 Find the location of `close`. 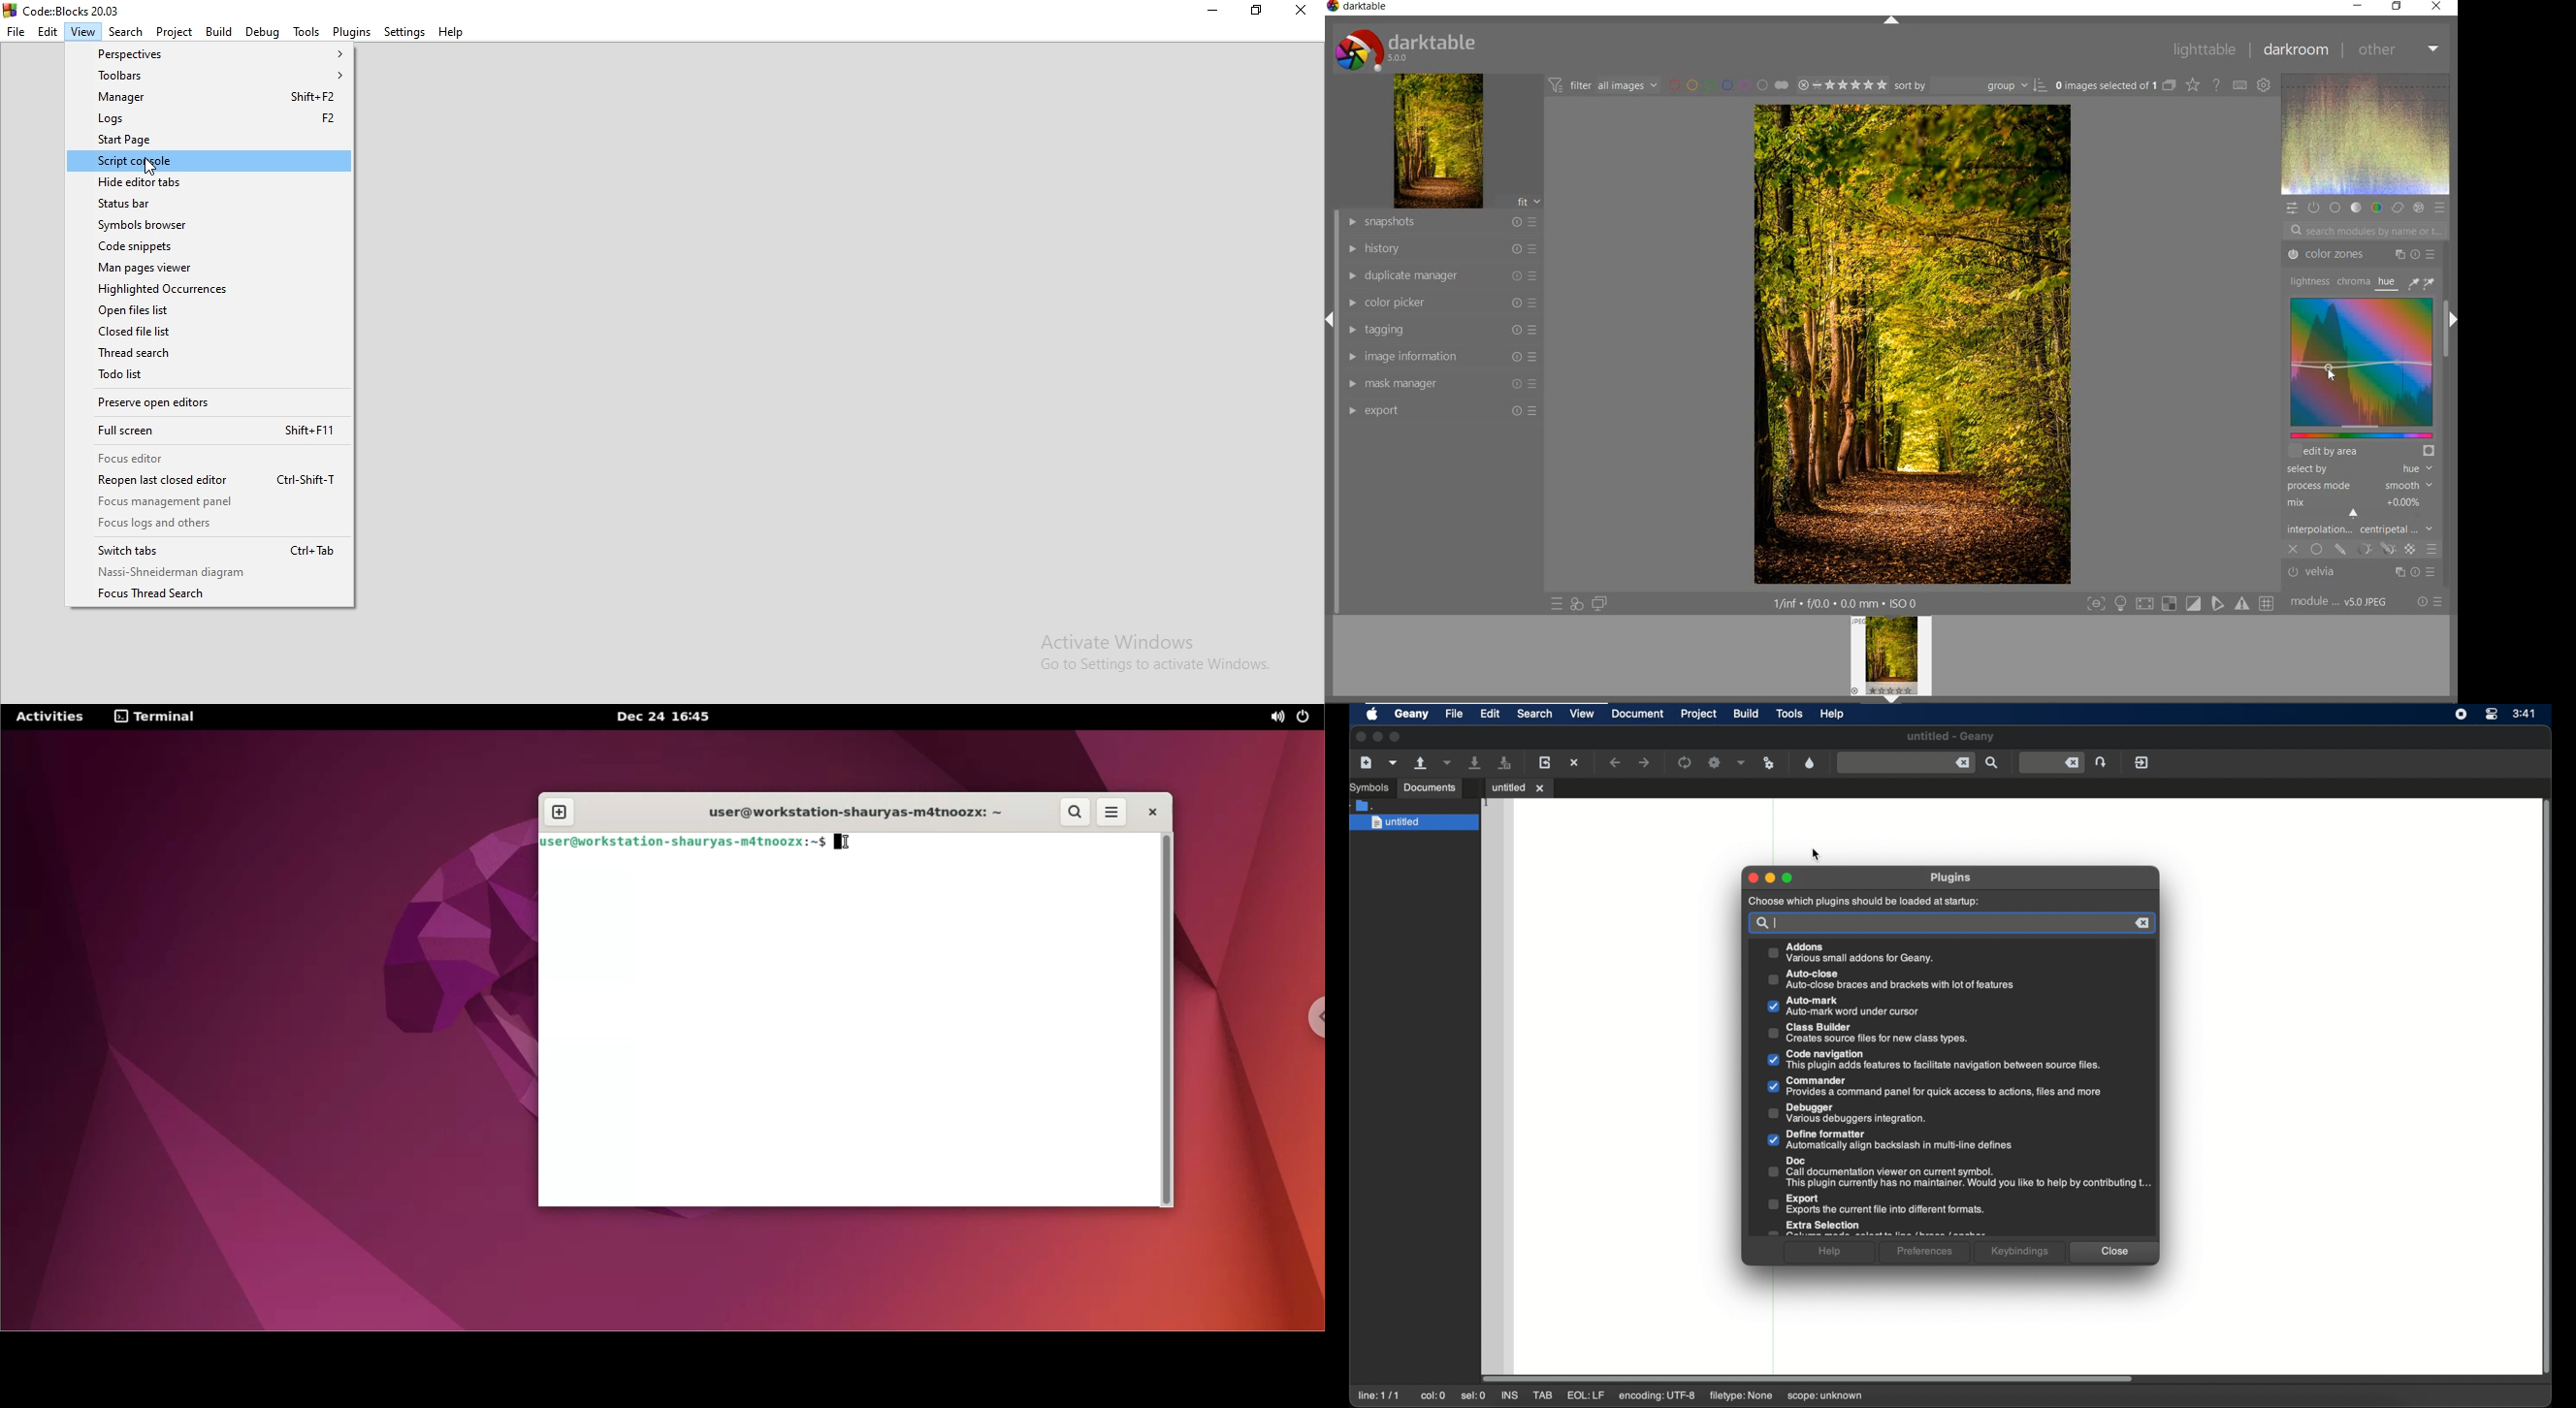

close is located at coordinates (2294, 550).